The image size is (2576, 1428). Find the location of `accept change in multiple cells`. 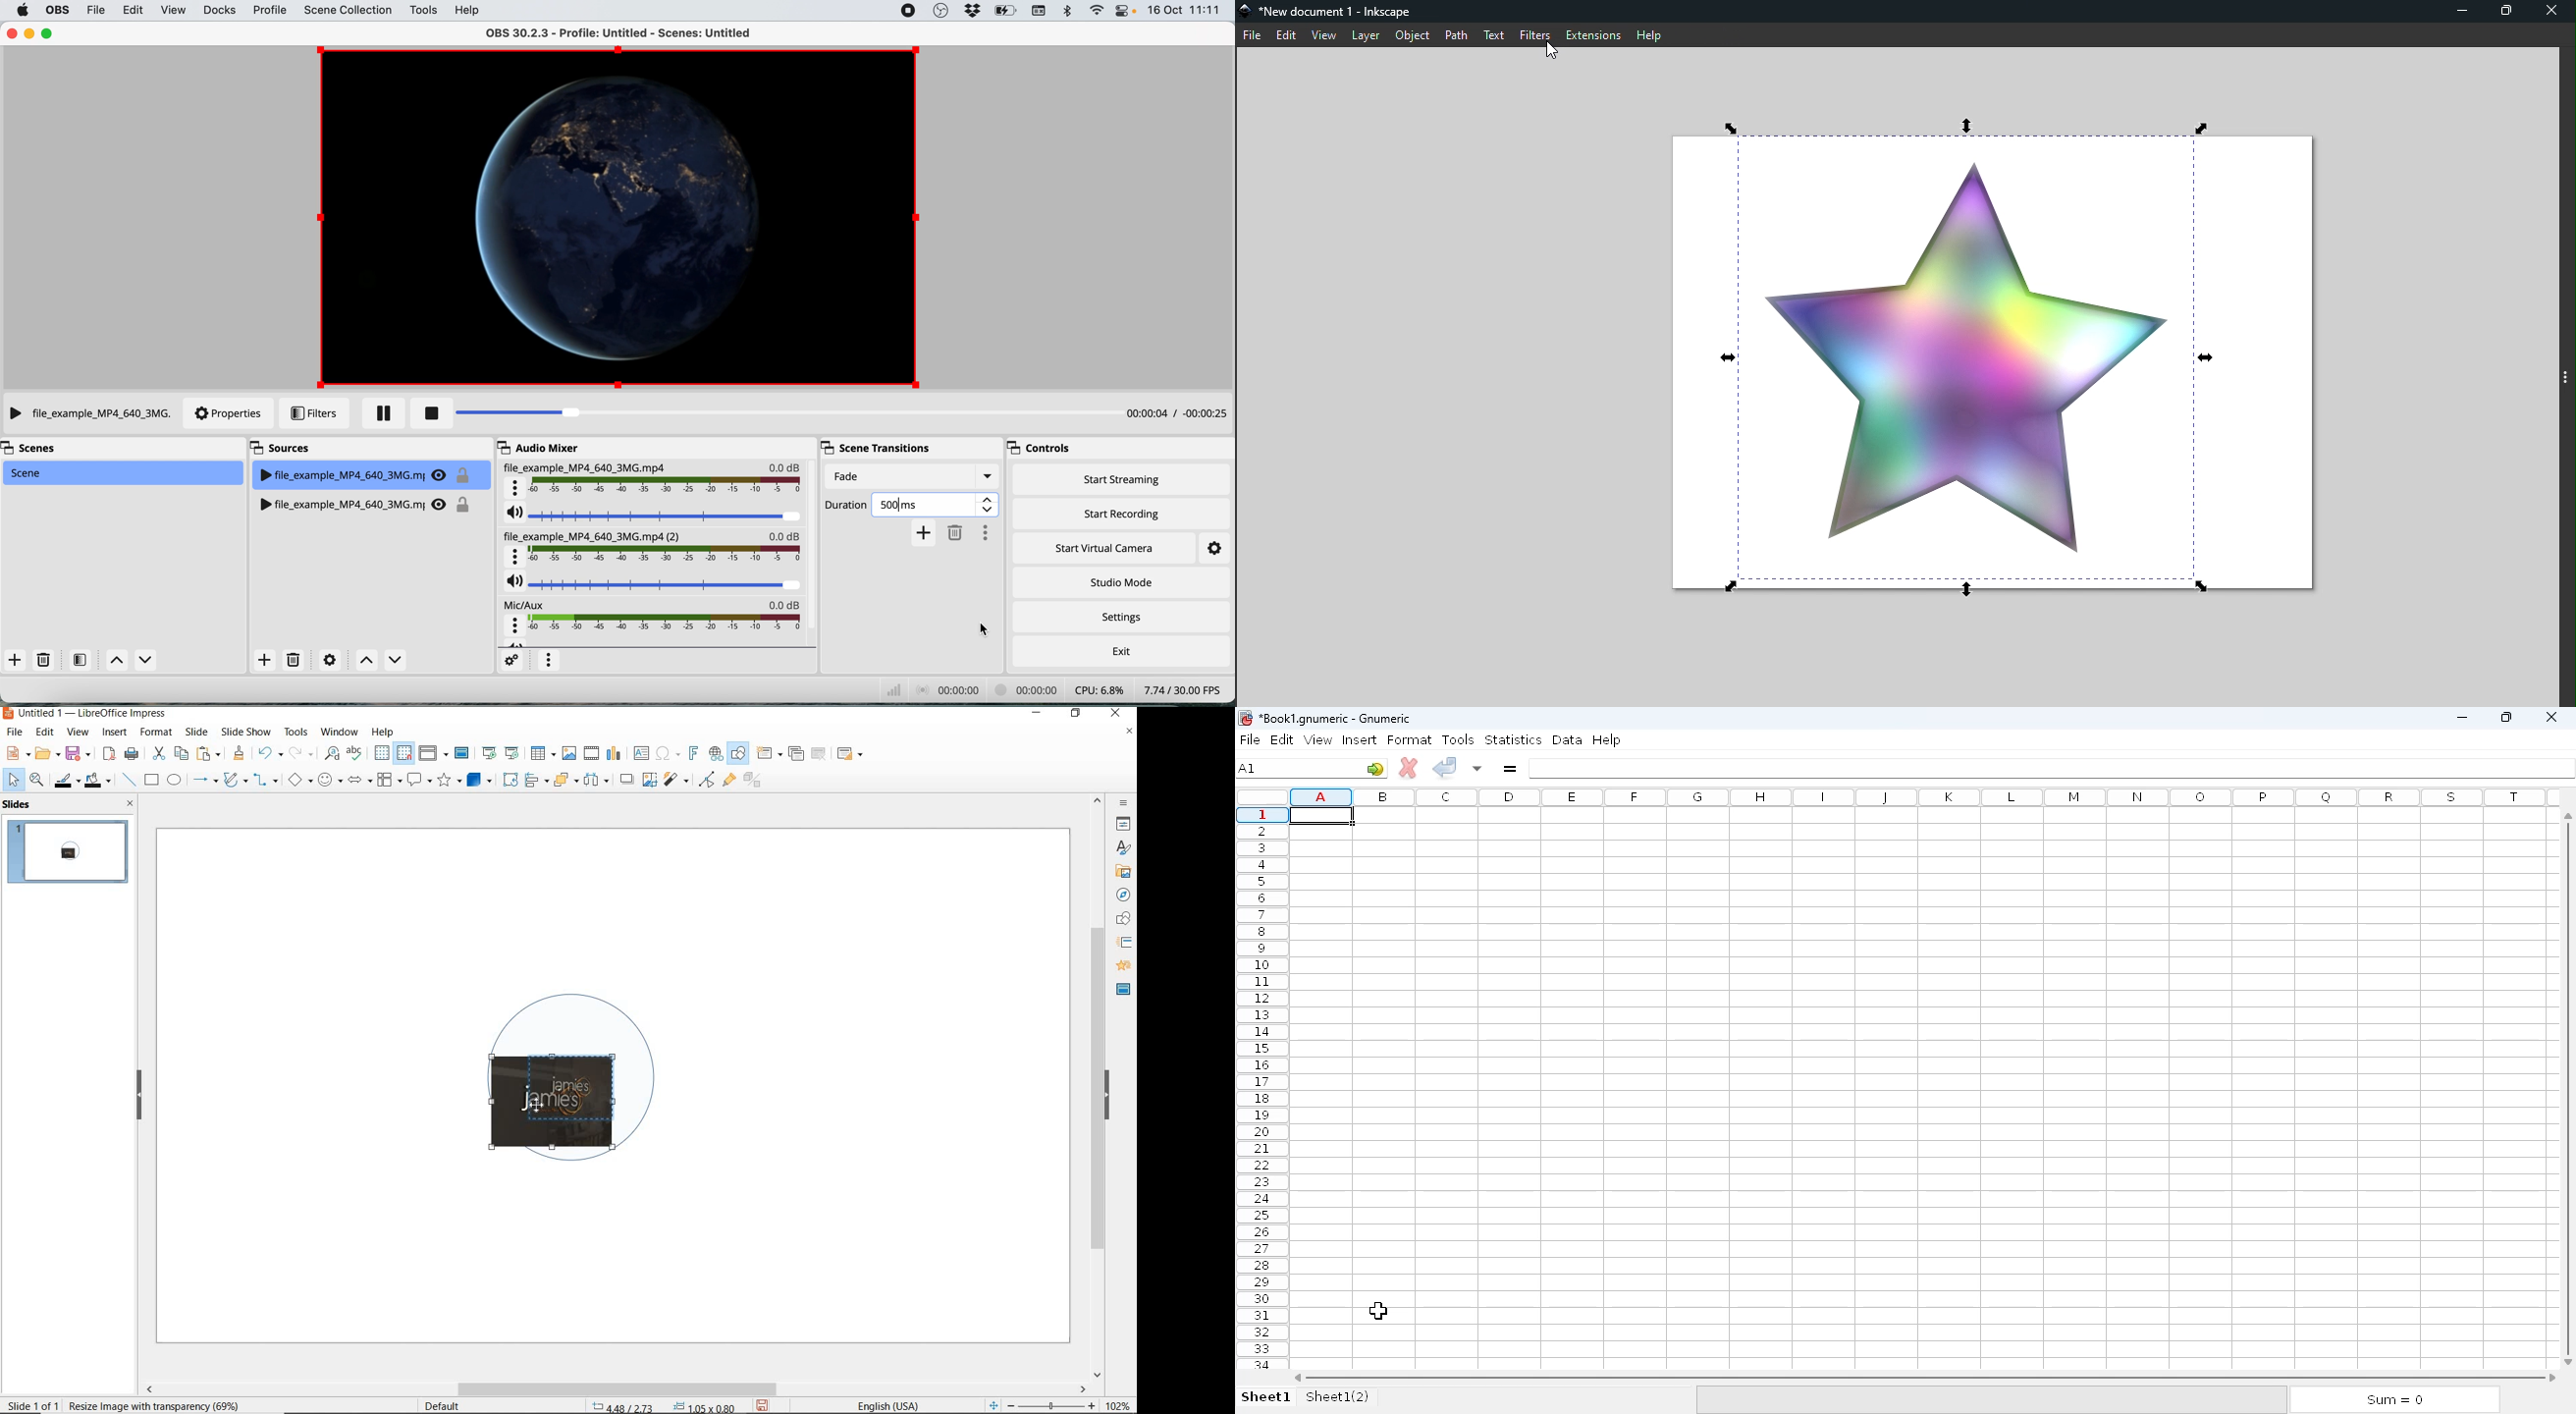

accept change in multiple cells is located at coordinates (1478, 767).